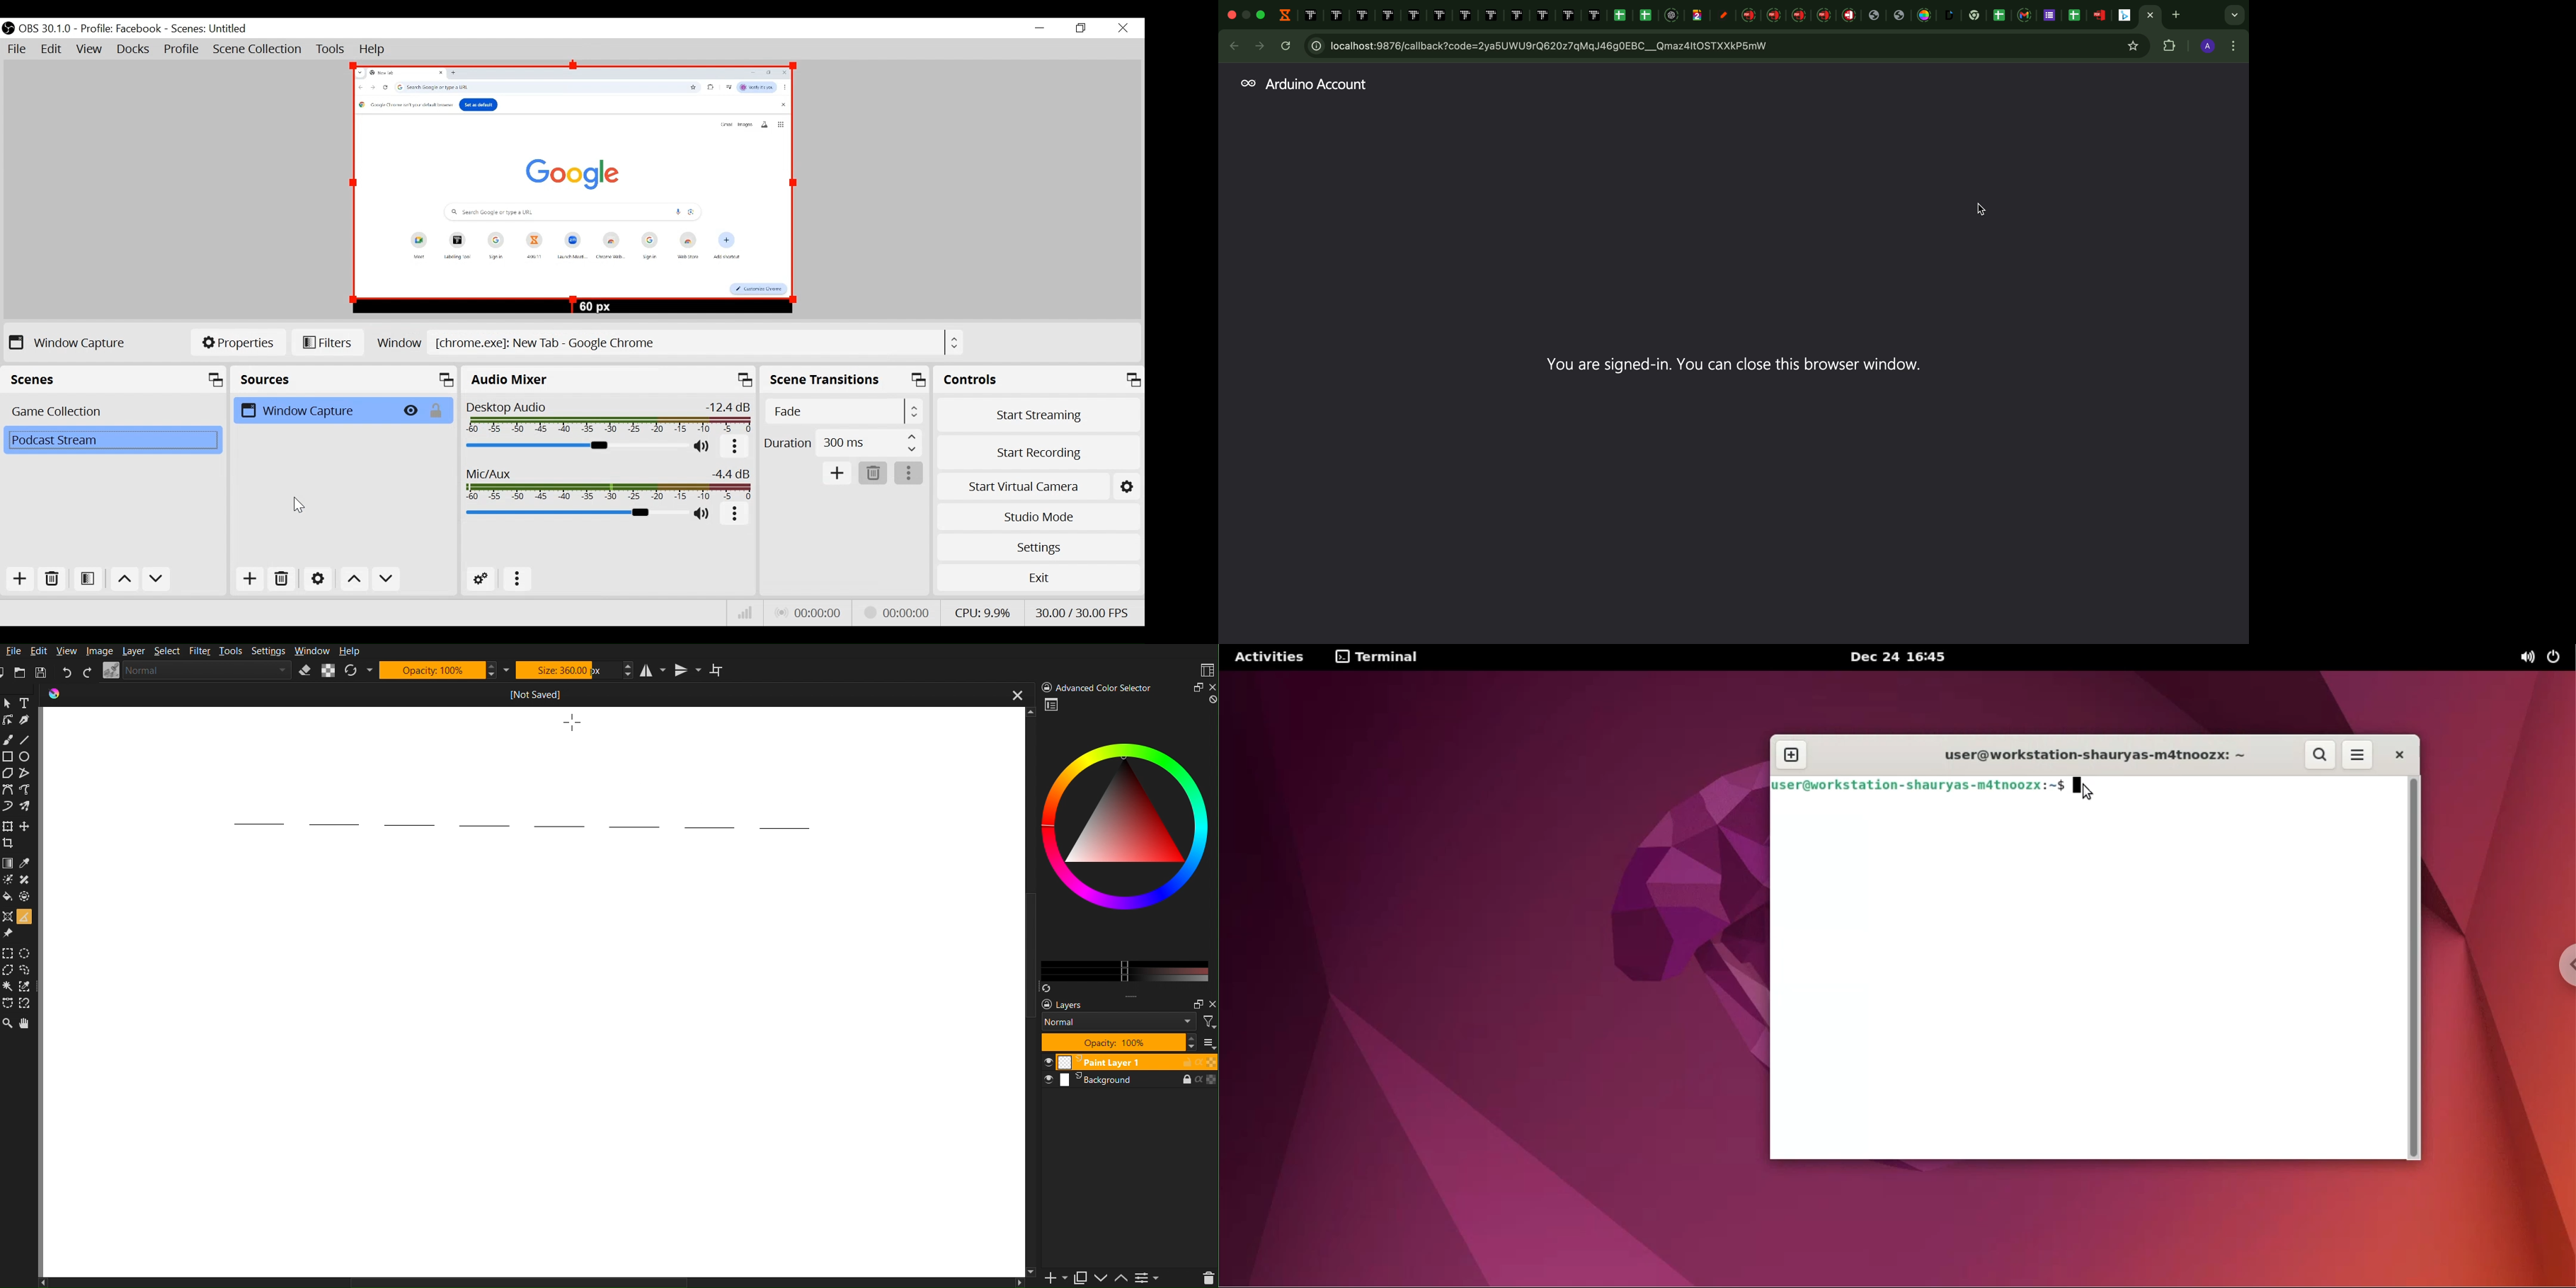 This screenshot has height=1288, width=2576. I want to click on Bitrate, so click(744, 612).